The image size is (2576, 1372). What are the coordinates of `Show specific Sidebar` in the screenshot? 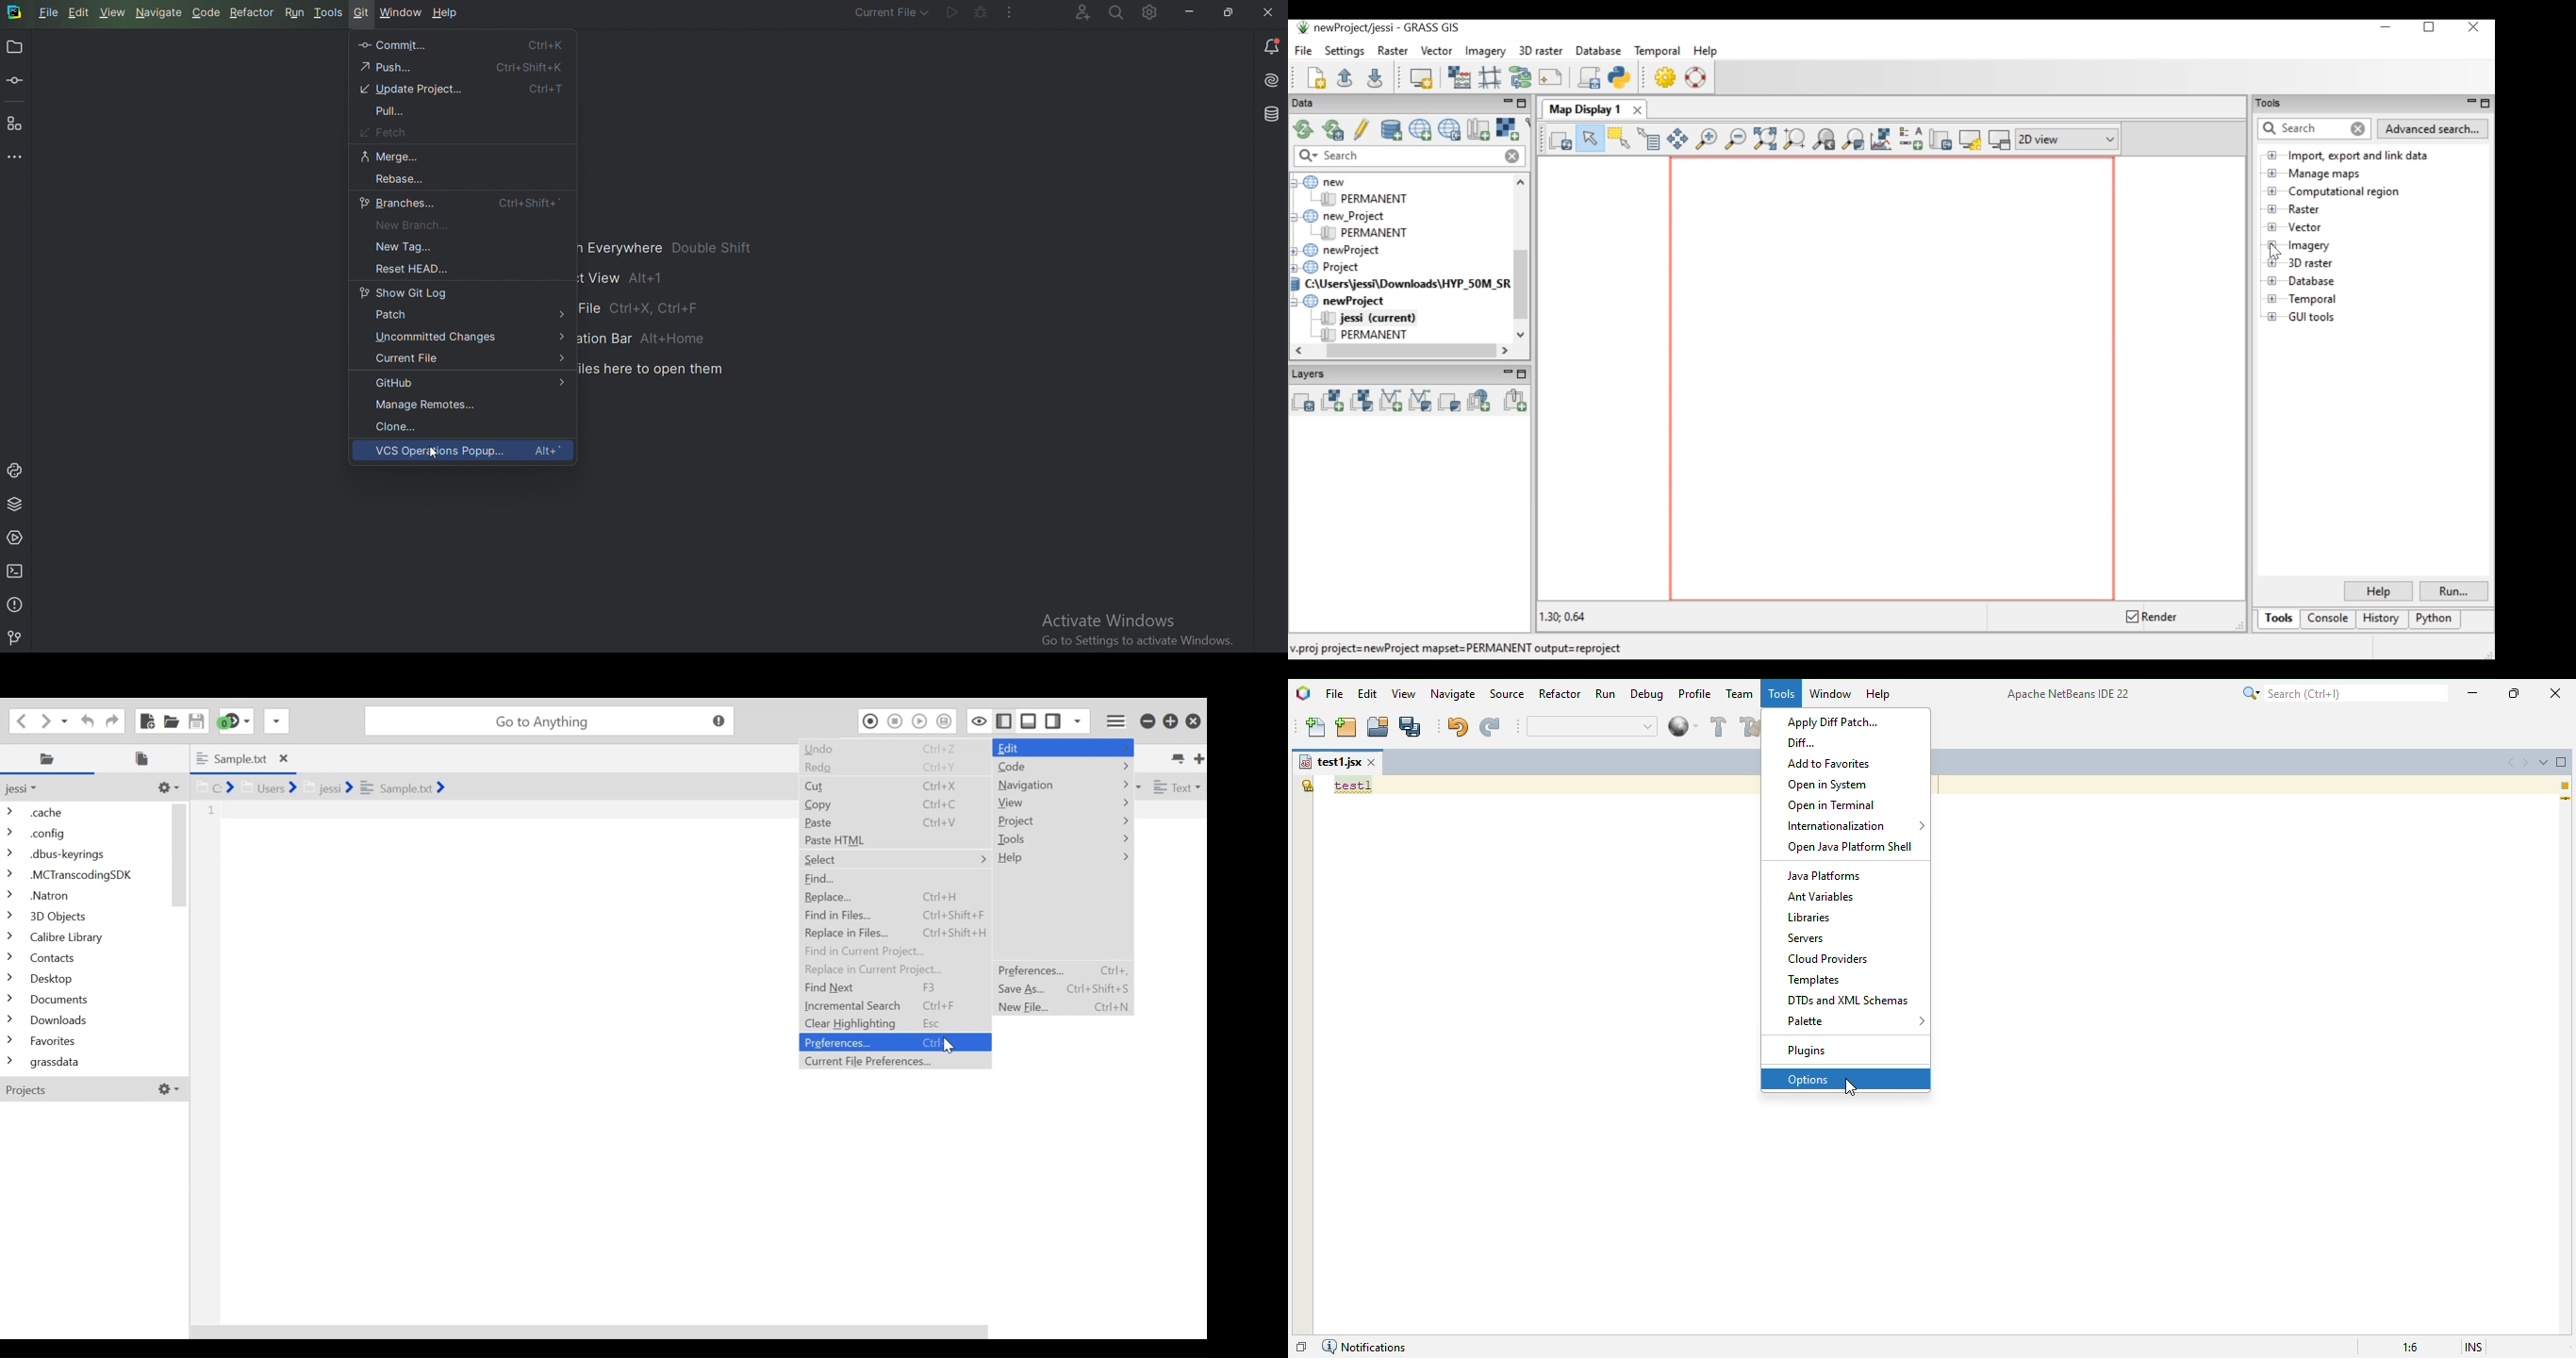 It's located at (1078, 720).